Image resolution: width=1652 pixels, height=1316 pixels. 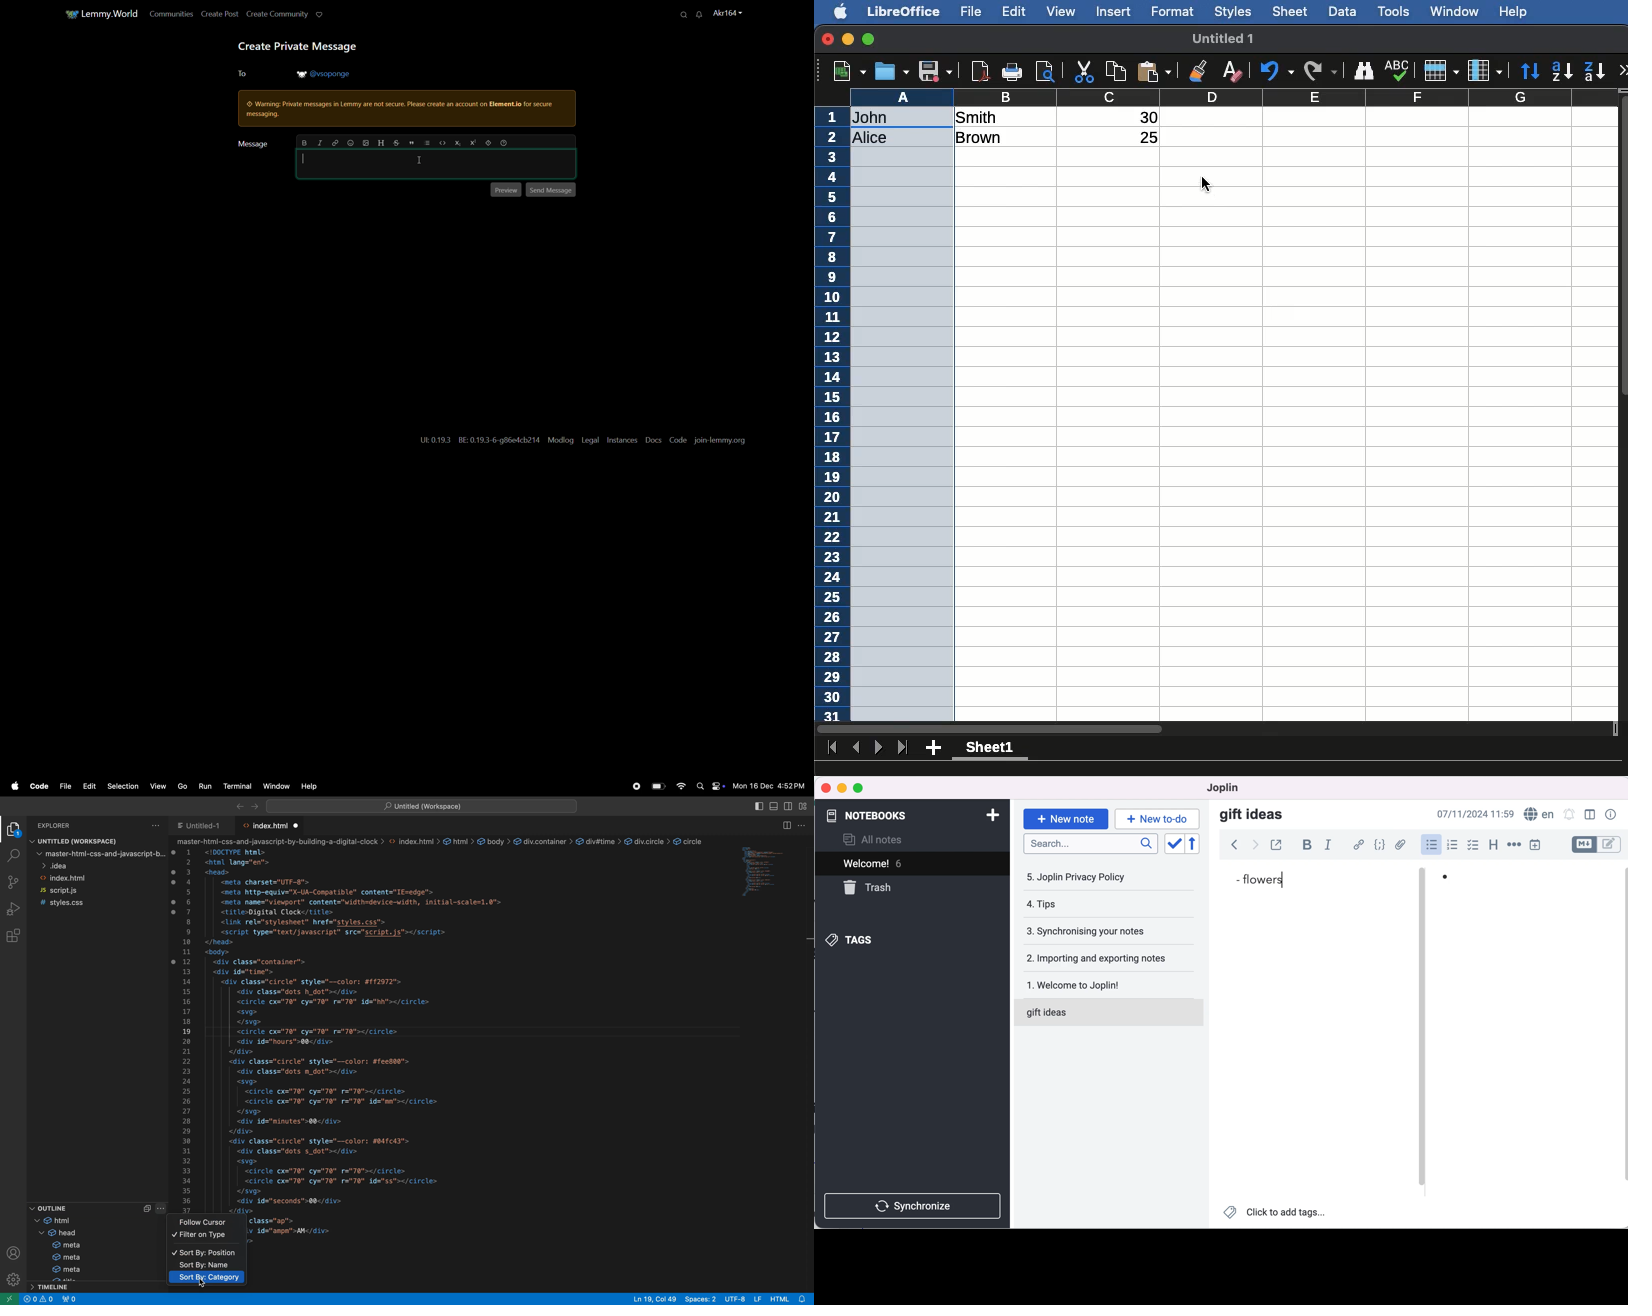 What do you see at coordinates (1104, 985) in the screenshot?
I see `welcome to joplin!` at bounding box center [1104, 985].